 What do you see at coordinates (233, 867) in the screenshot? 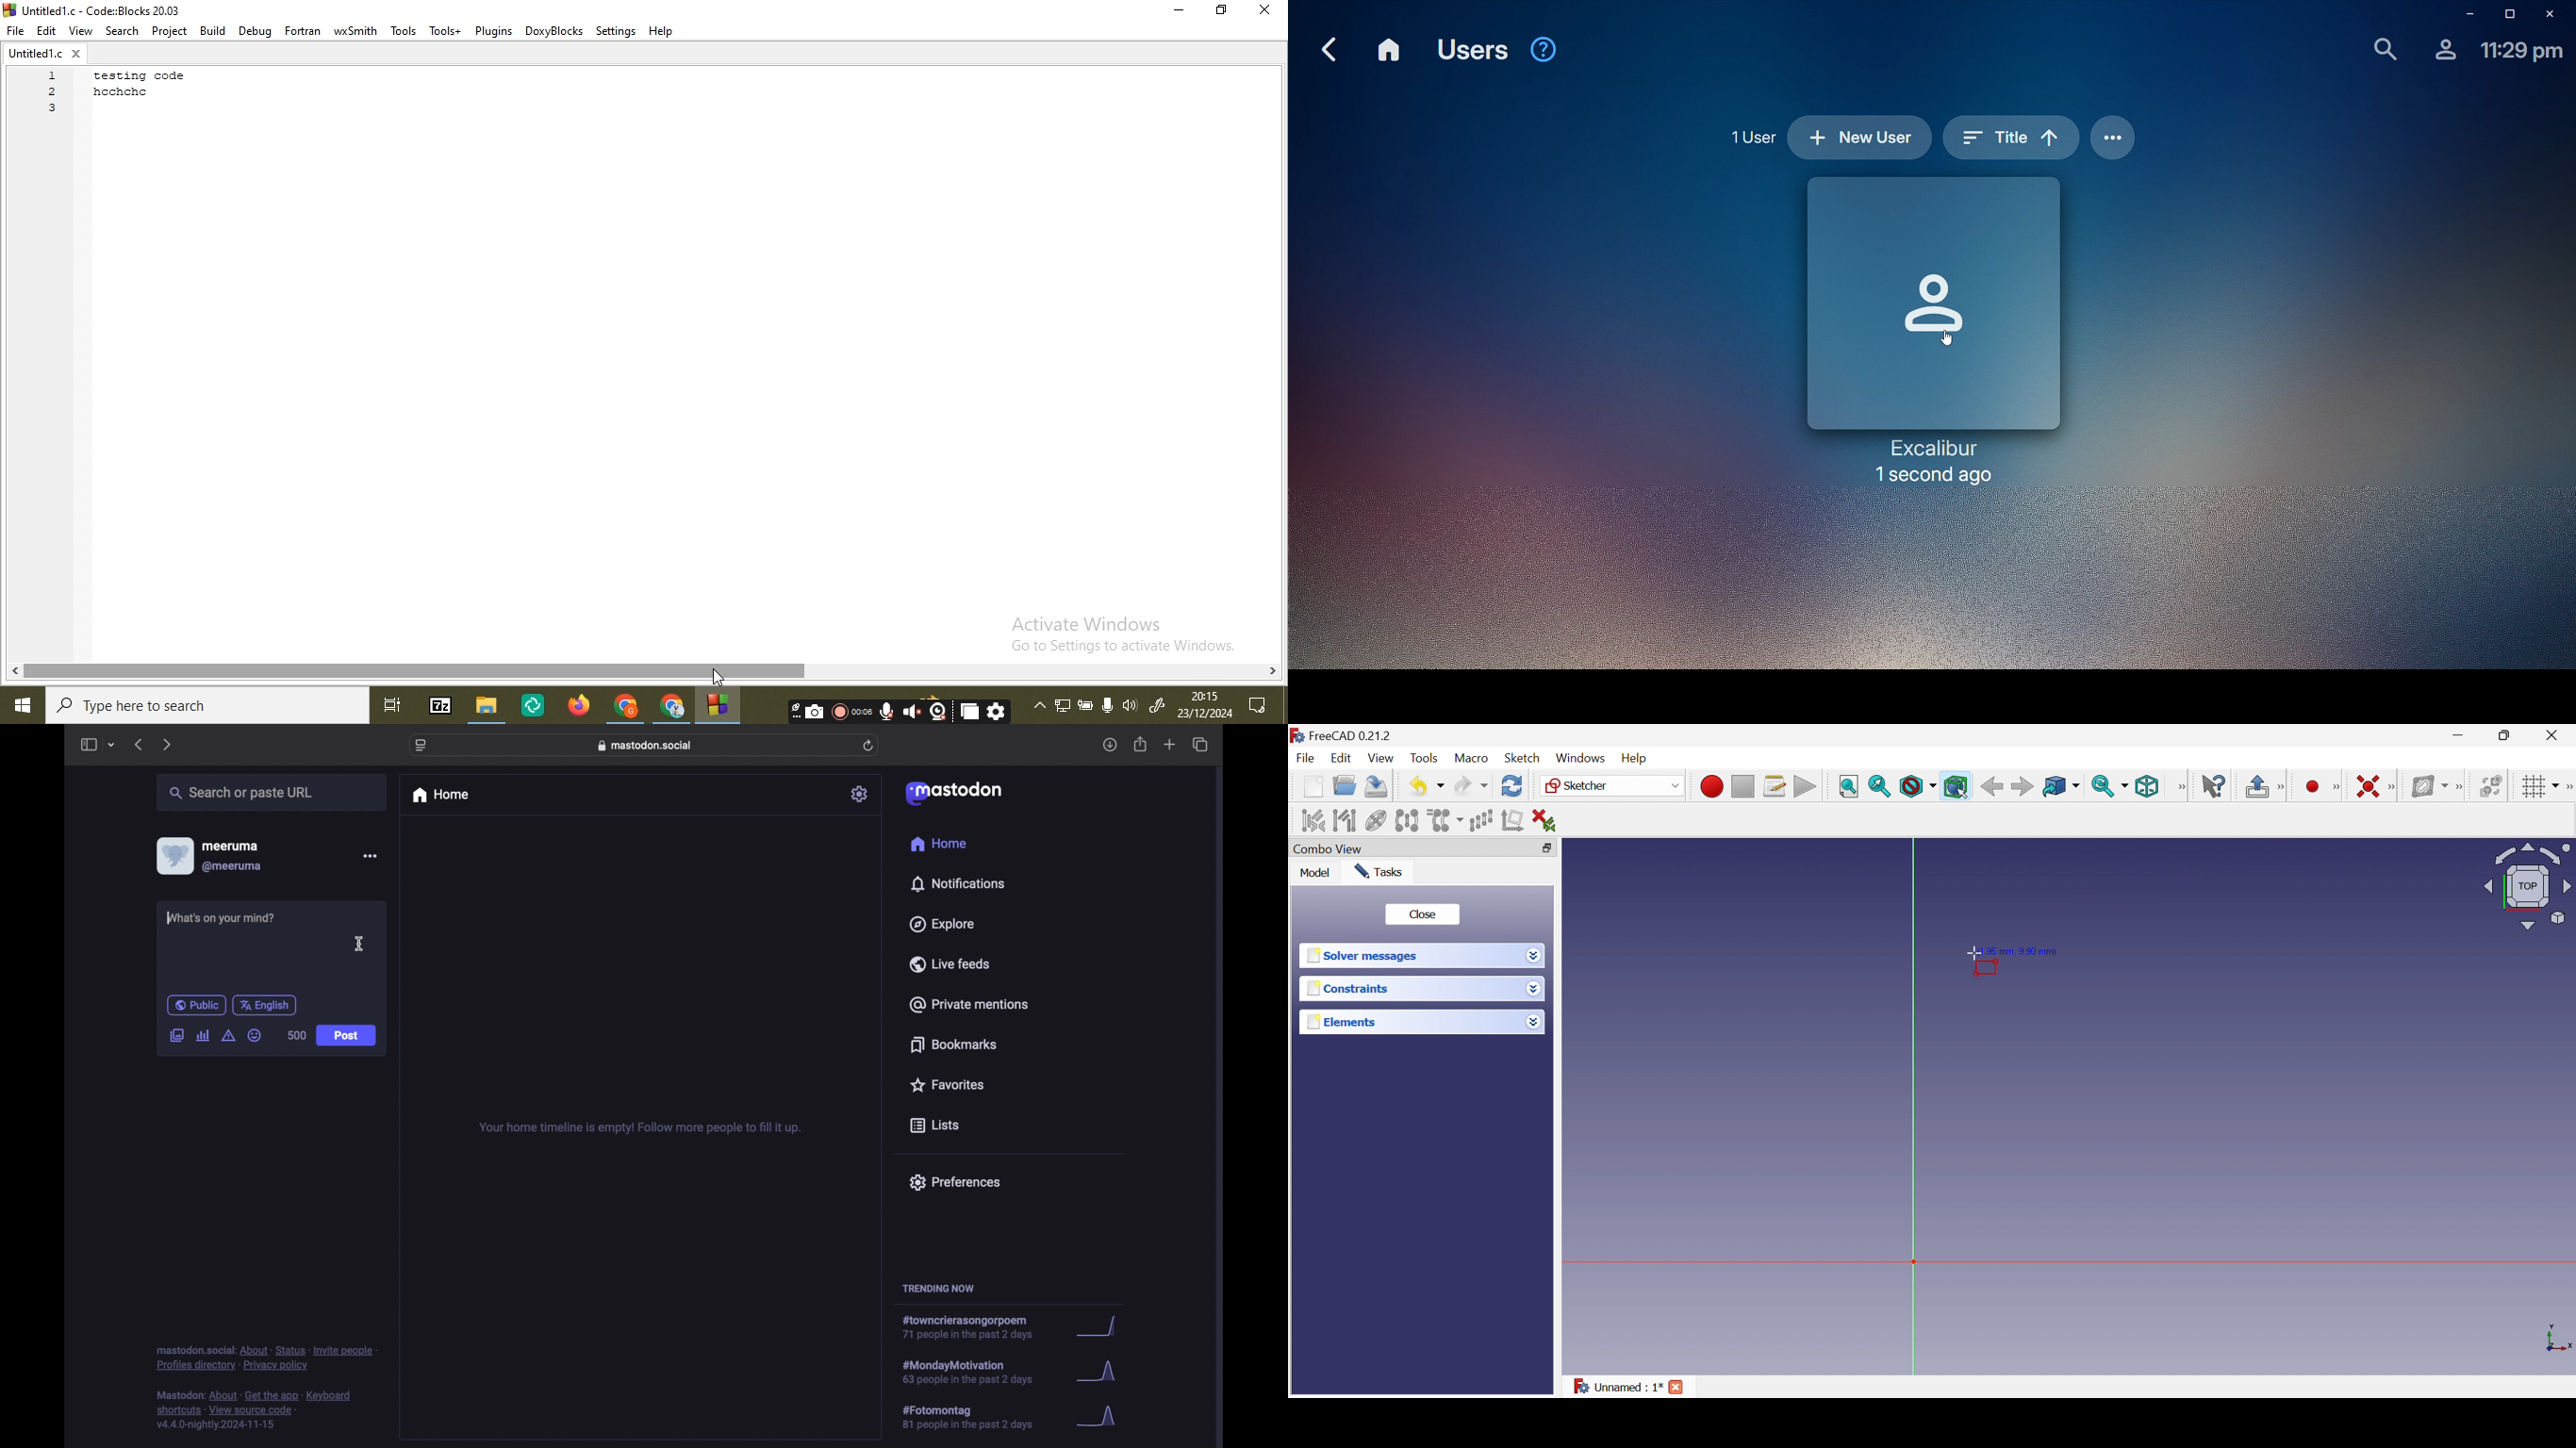
I see `@meeruma` at bounding box center [233, 867].